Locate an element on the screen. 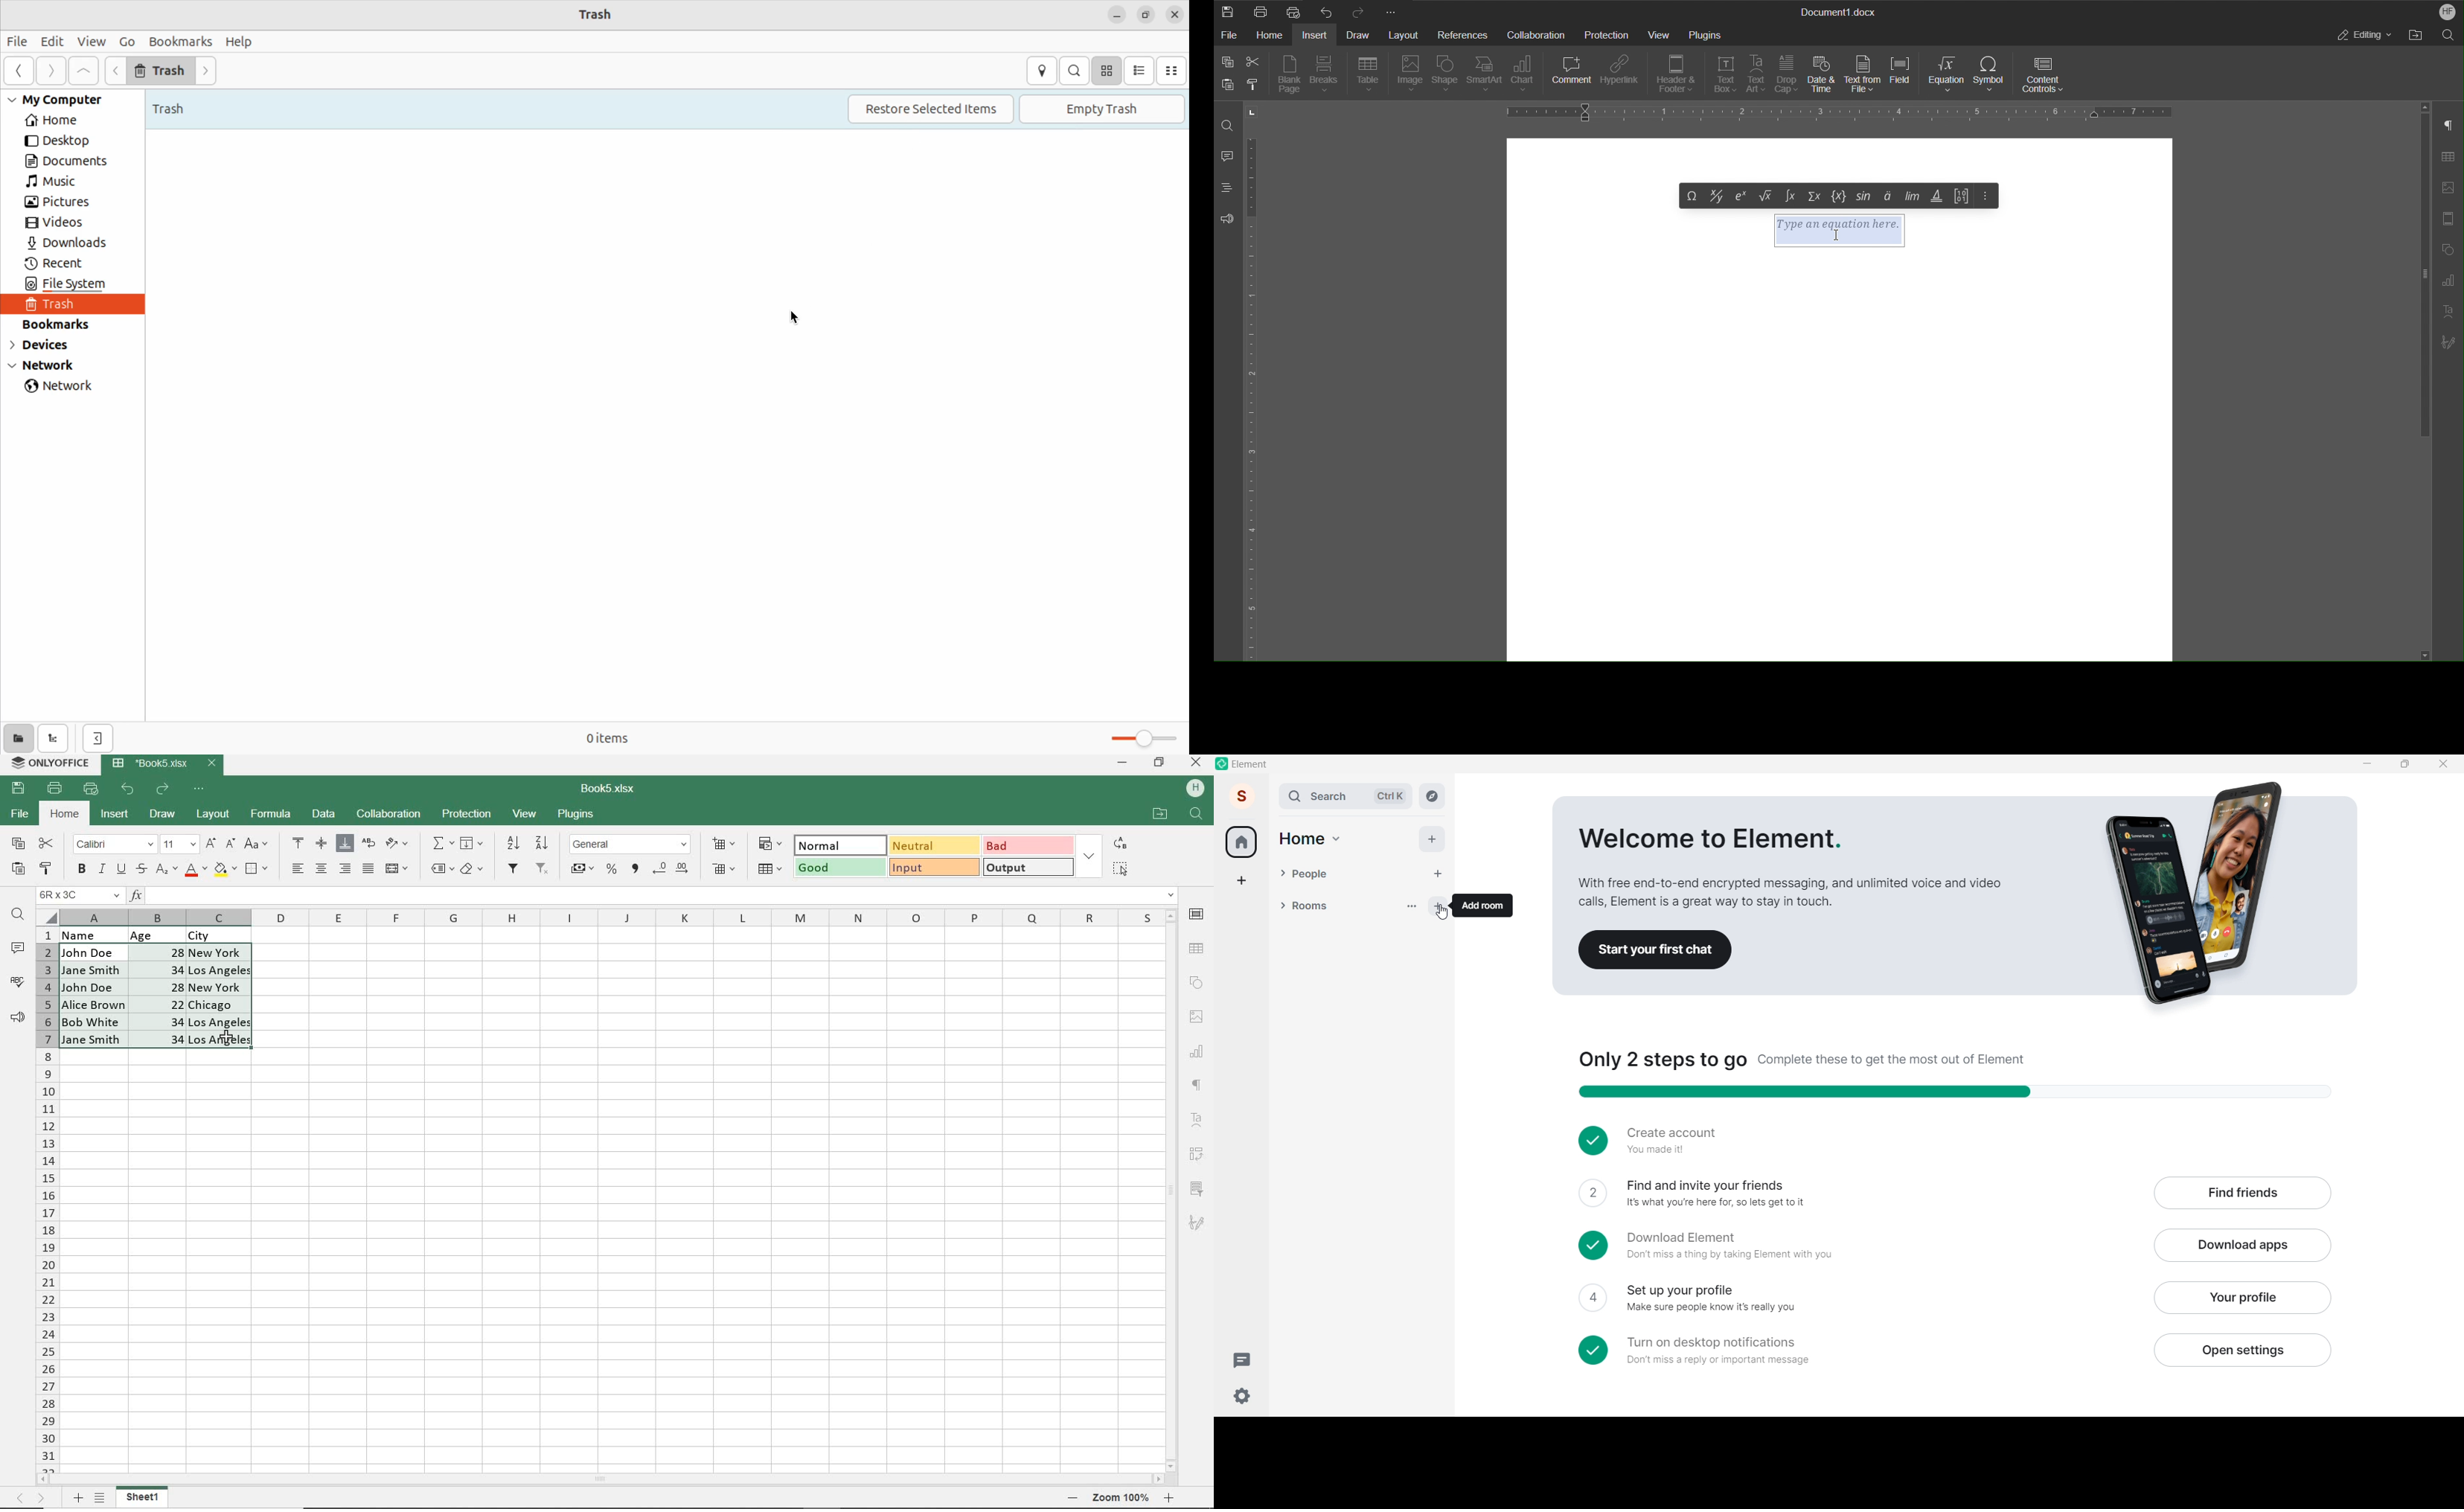 Image resolution: width=2464 pixels, height=1512 pixels. NUMBER FORMAT is located at coordinates (632, 843).